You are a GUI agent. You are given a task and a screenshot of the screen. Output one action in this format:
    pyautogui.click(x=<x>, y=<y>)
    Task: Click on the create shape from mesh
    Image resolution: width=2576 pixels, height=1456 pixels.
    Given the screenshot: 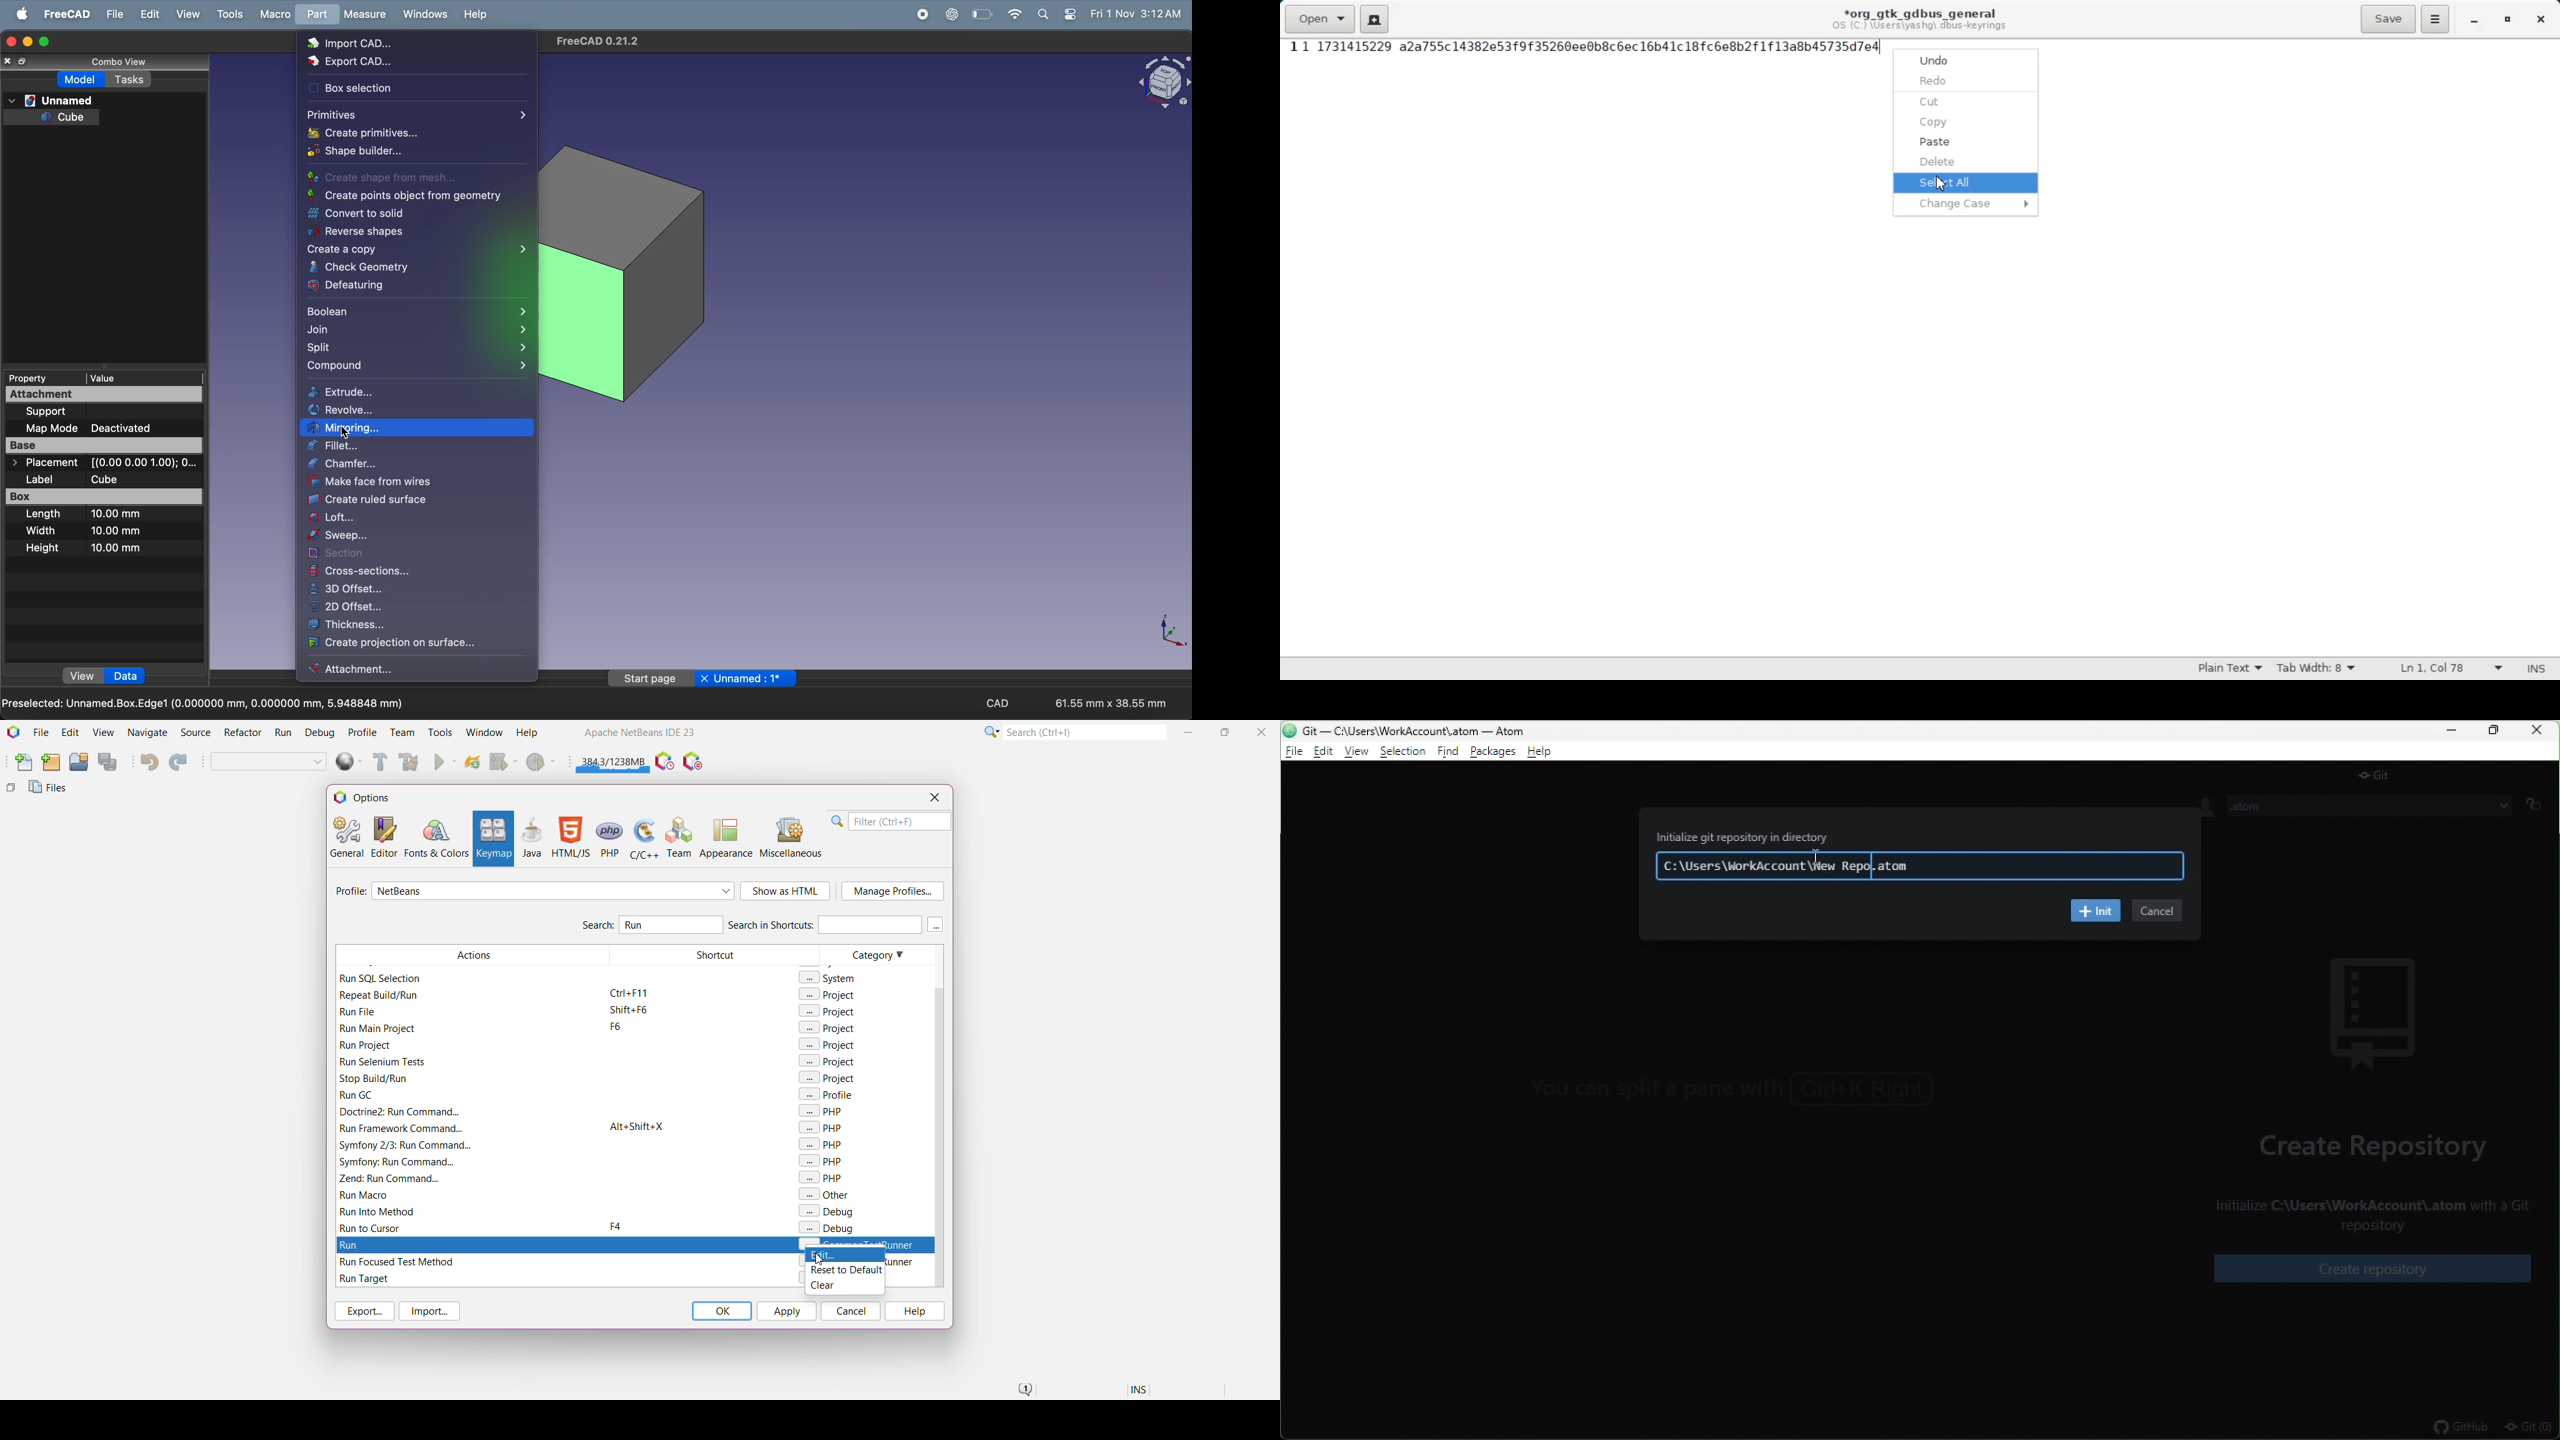 What is the action you would take?
    pyautogui.click(x=387, y=176)
    